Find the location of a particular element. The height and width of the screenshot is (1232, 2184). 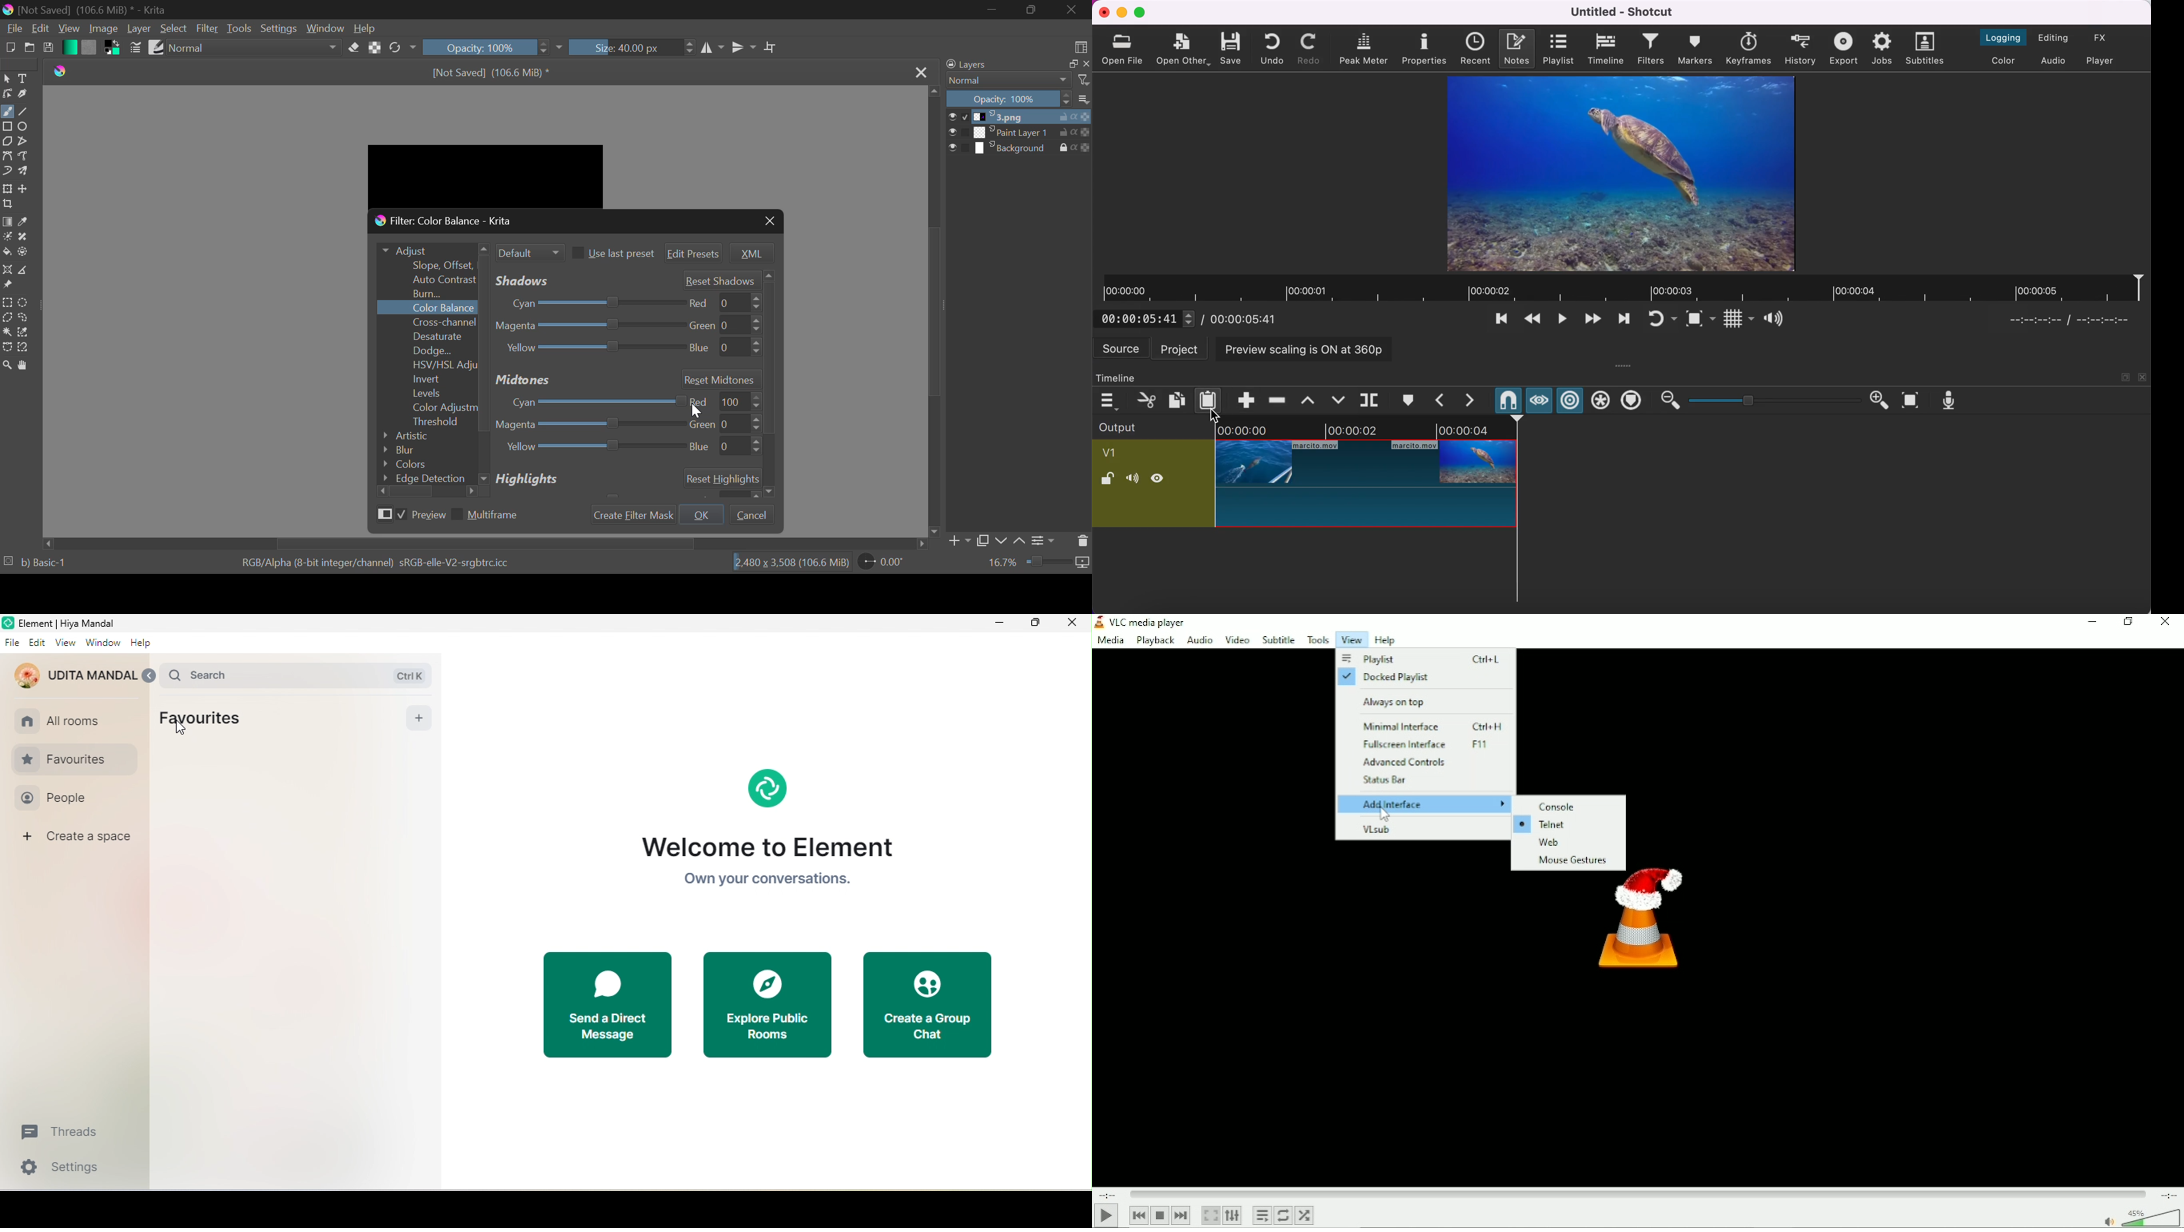

paste is located at coordinates (1210, 400).